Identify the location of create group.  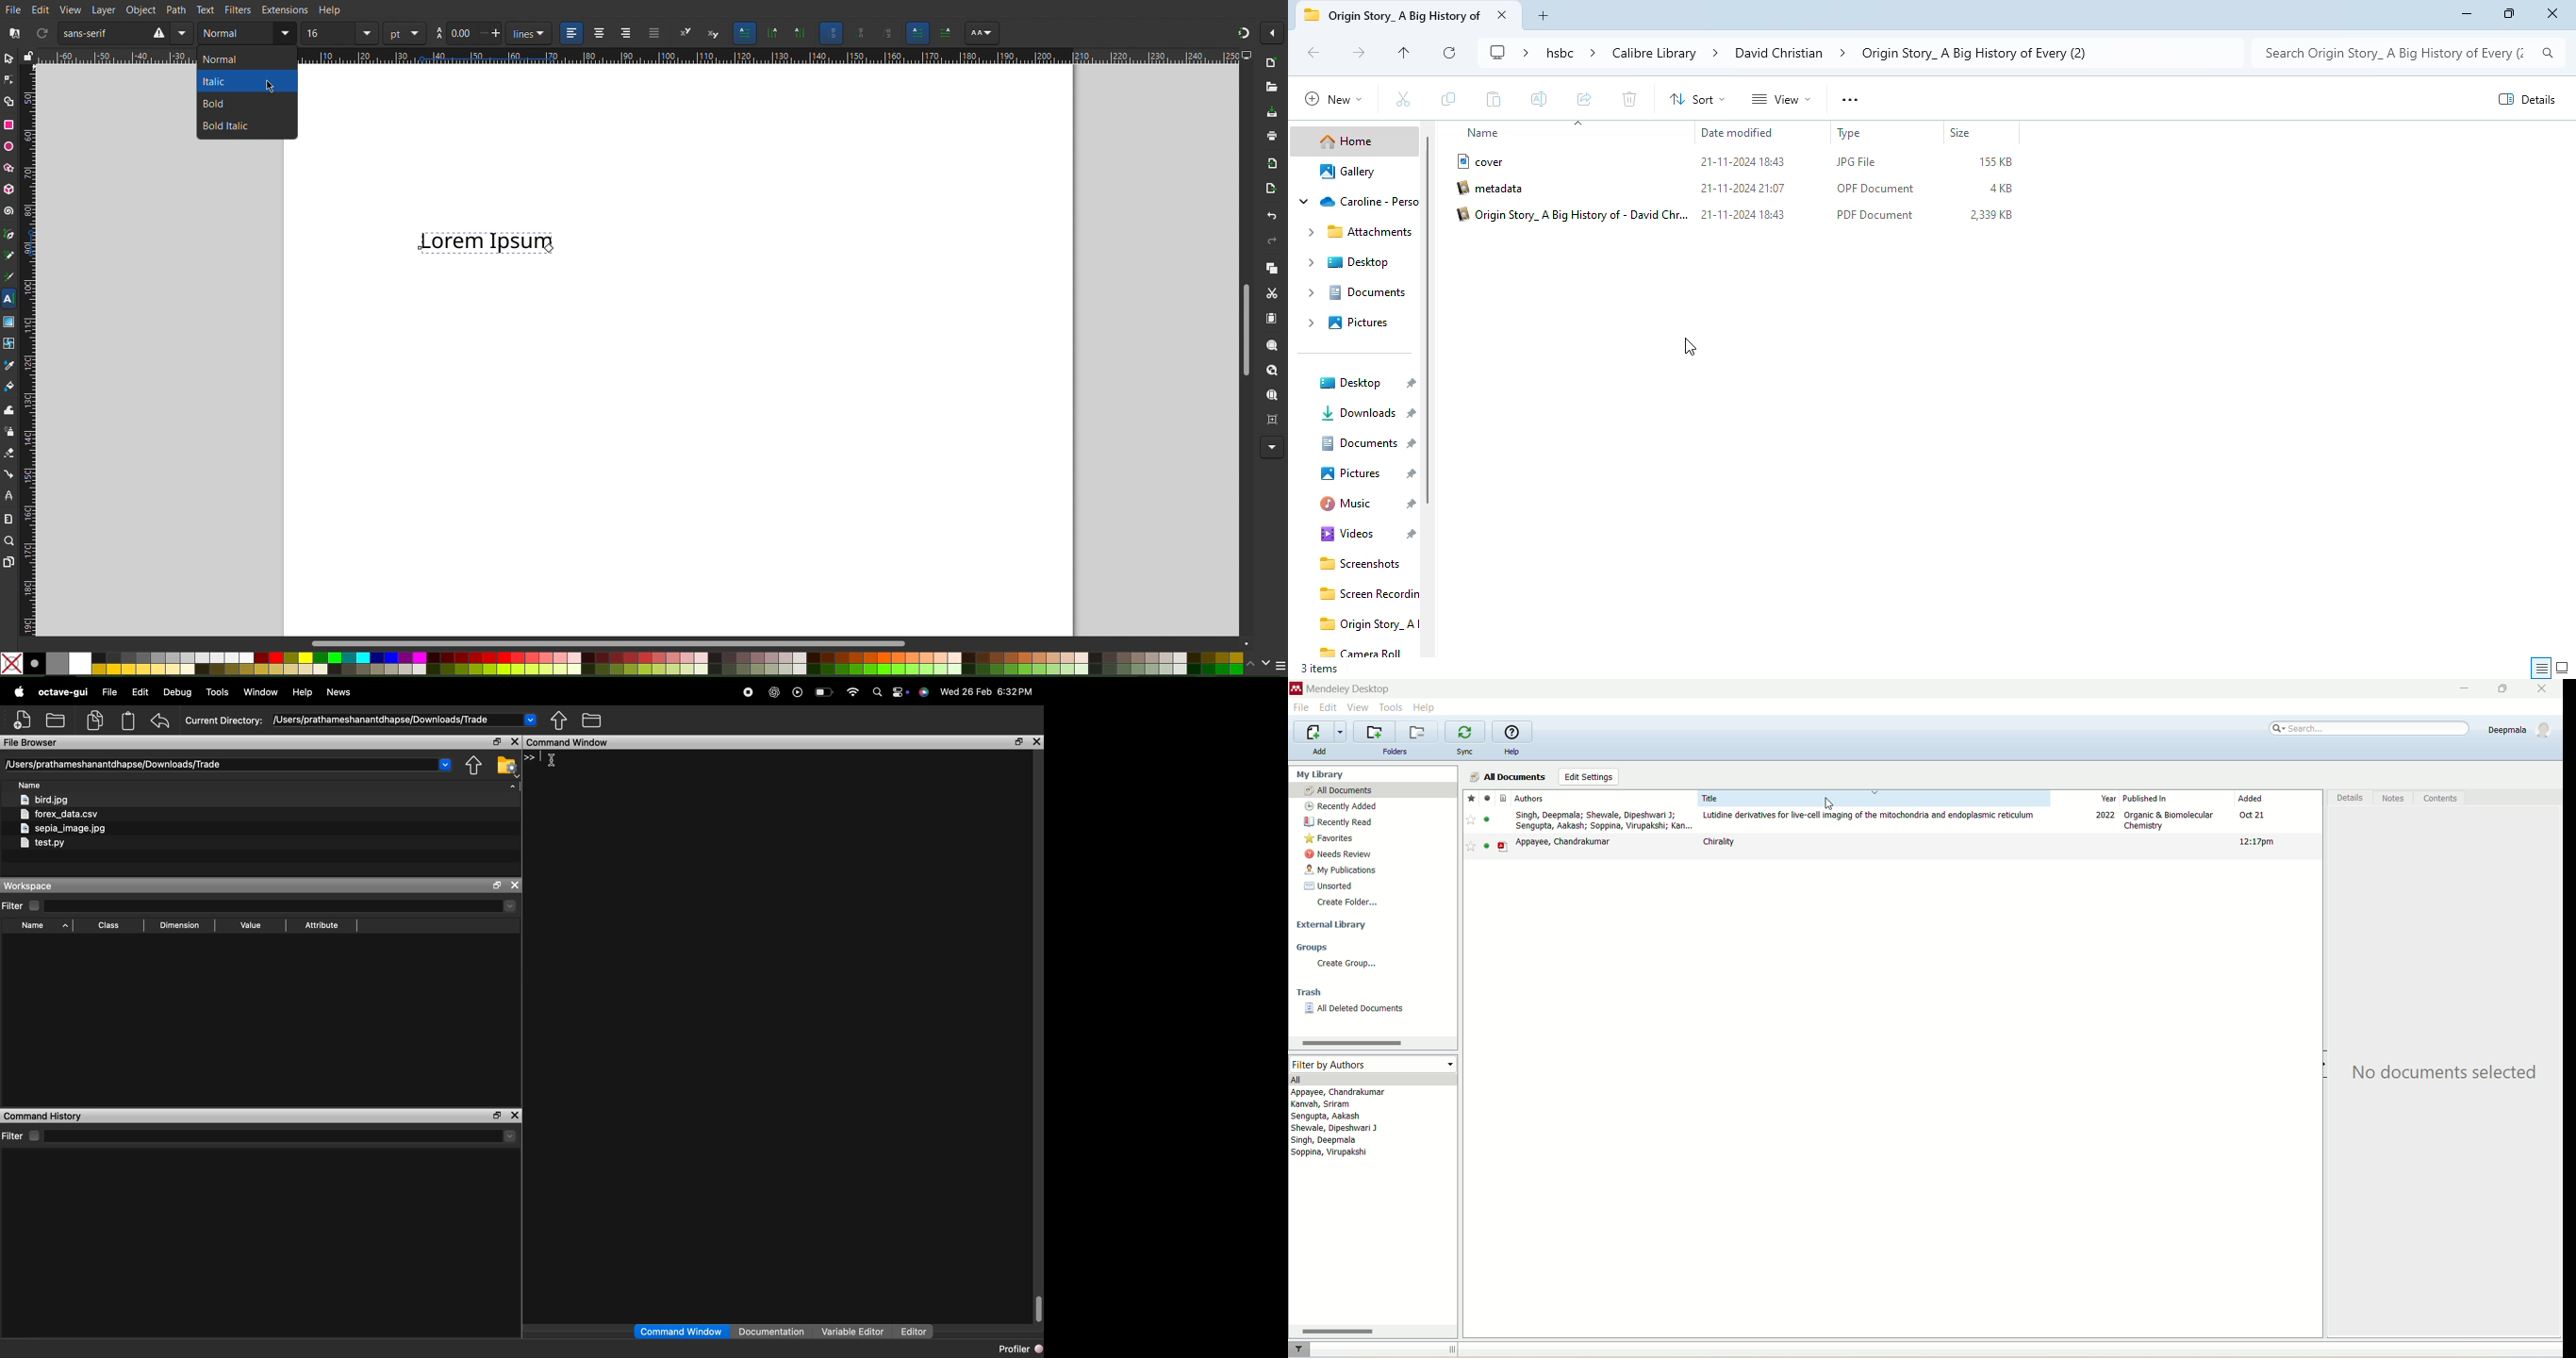
(1345, 966).